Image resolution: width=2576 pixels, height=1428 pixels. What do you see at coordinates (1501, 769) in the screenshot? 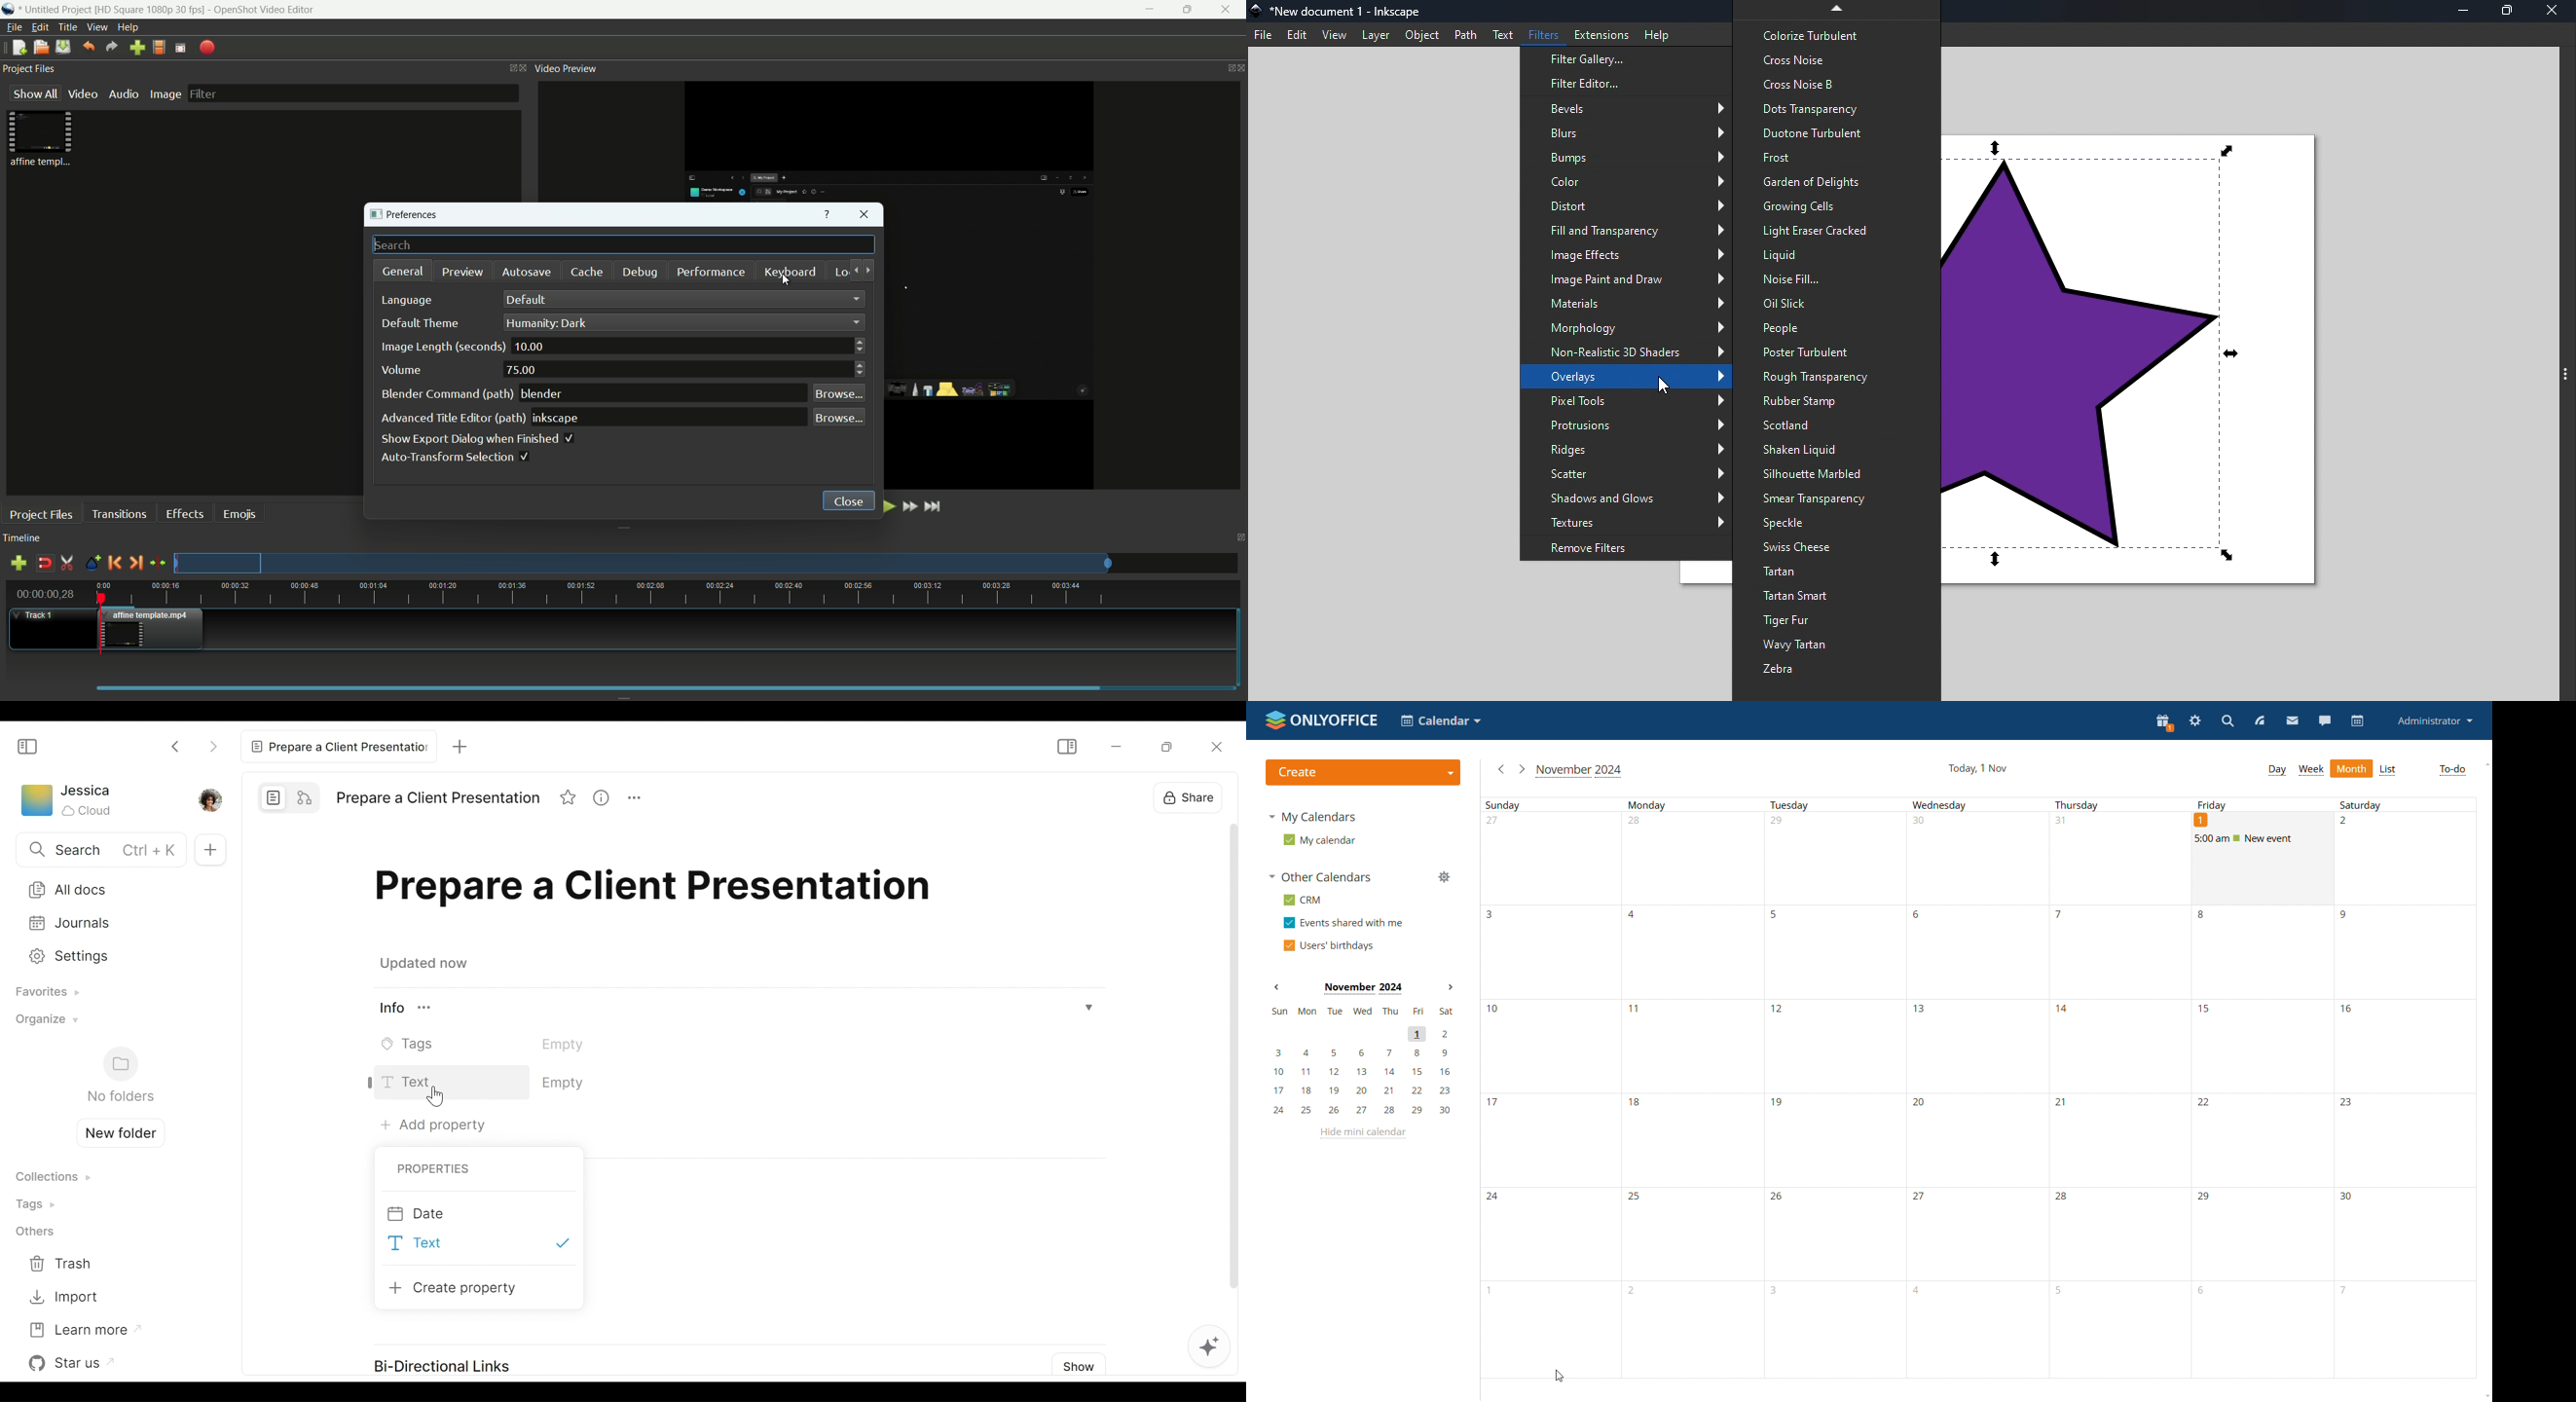
I see `go to previous month` at bounding box center [1501, 769].